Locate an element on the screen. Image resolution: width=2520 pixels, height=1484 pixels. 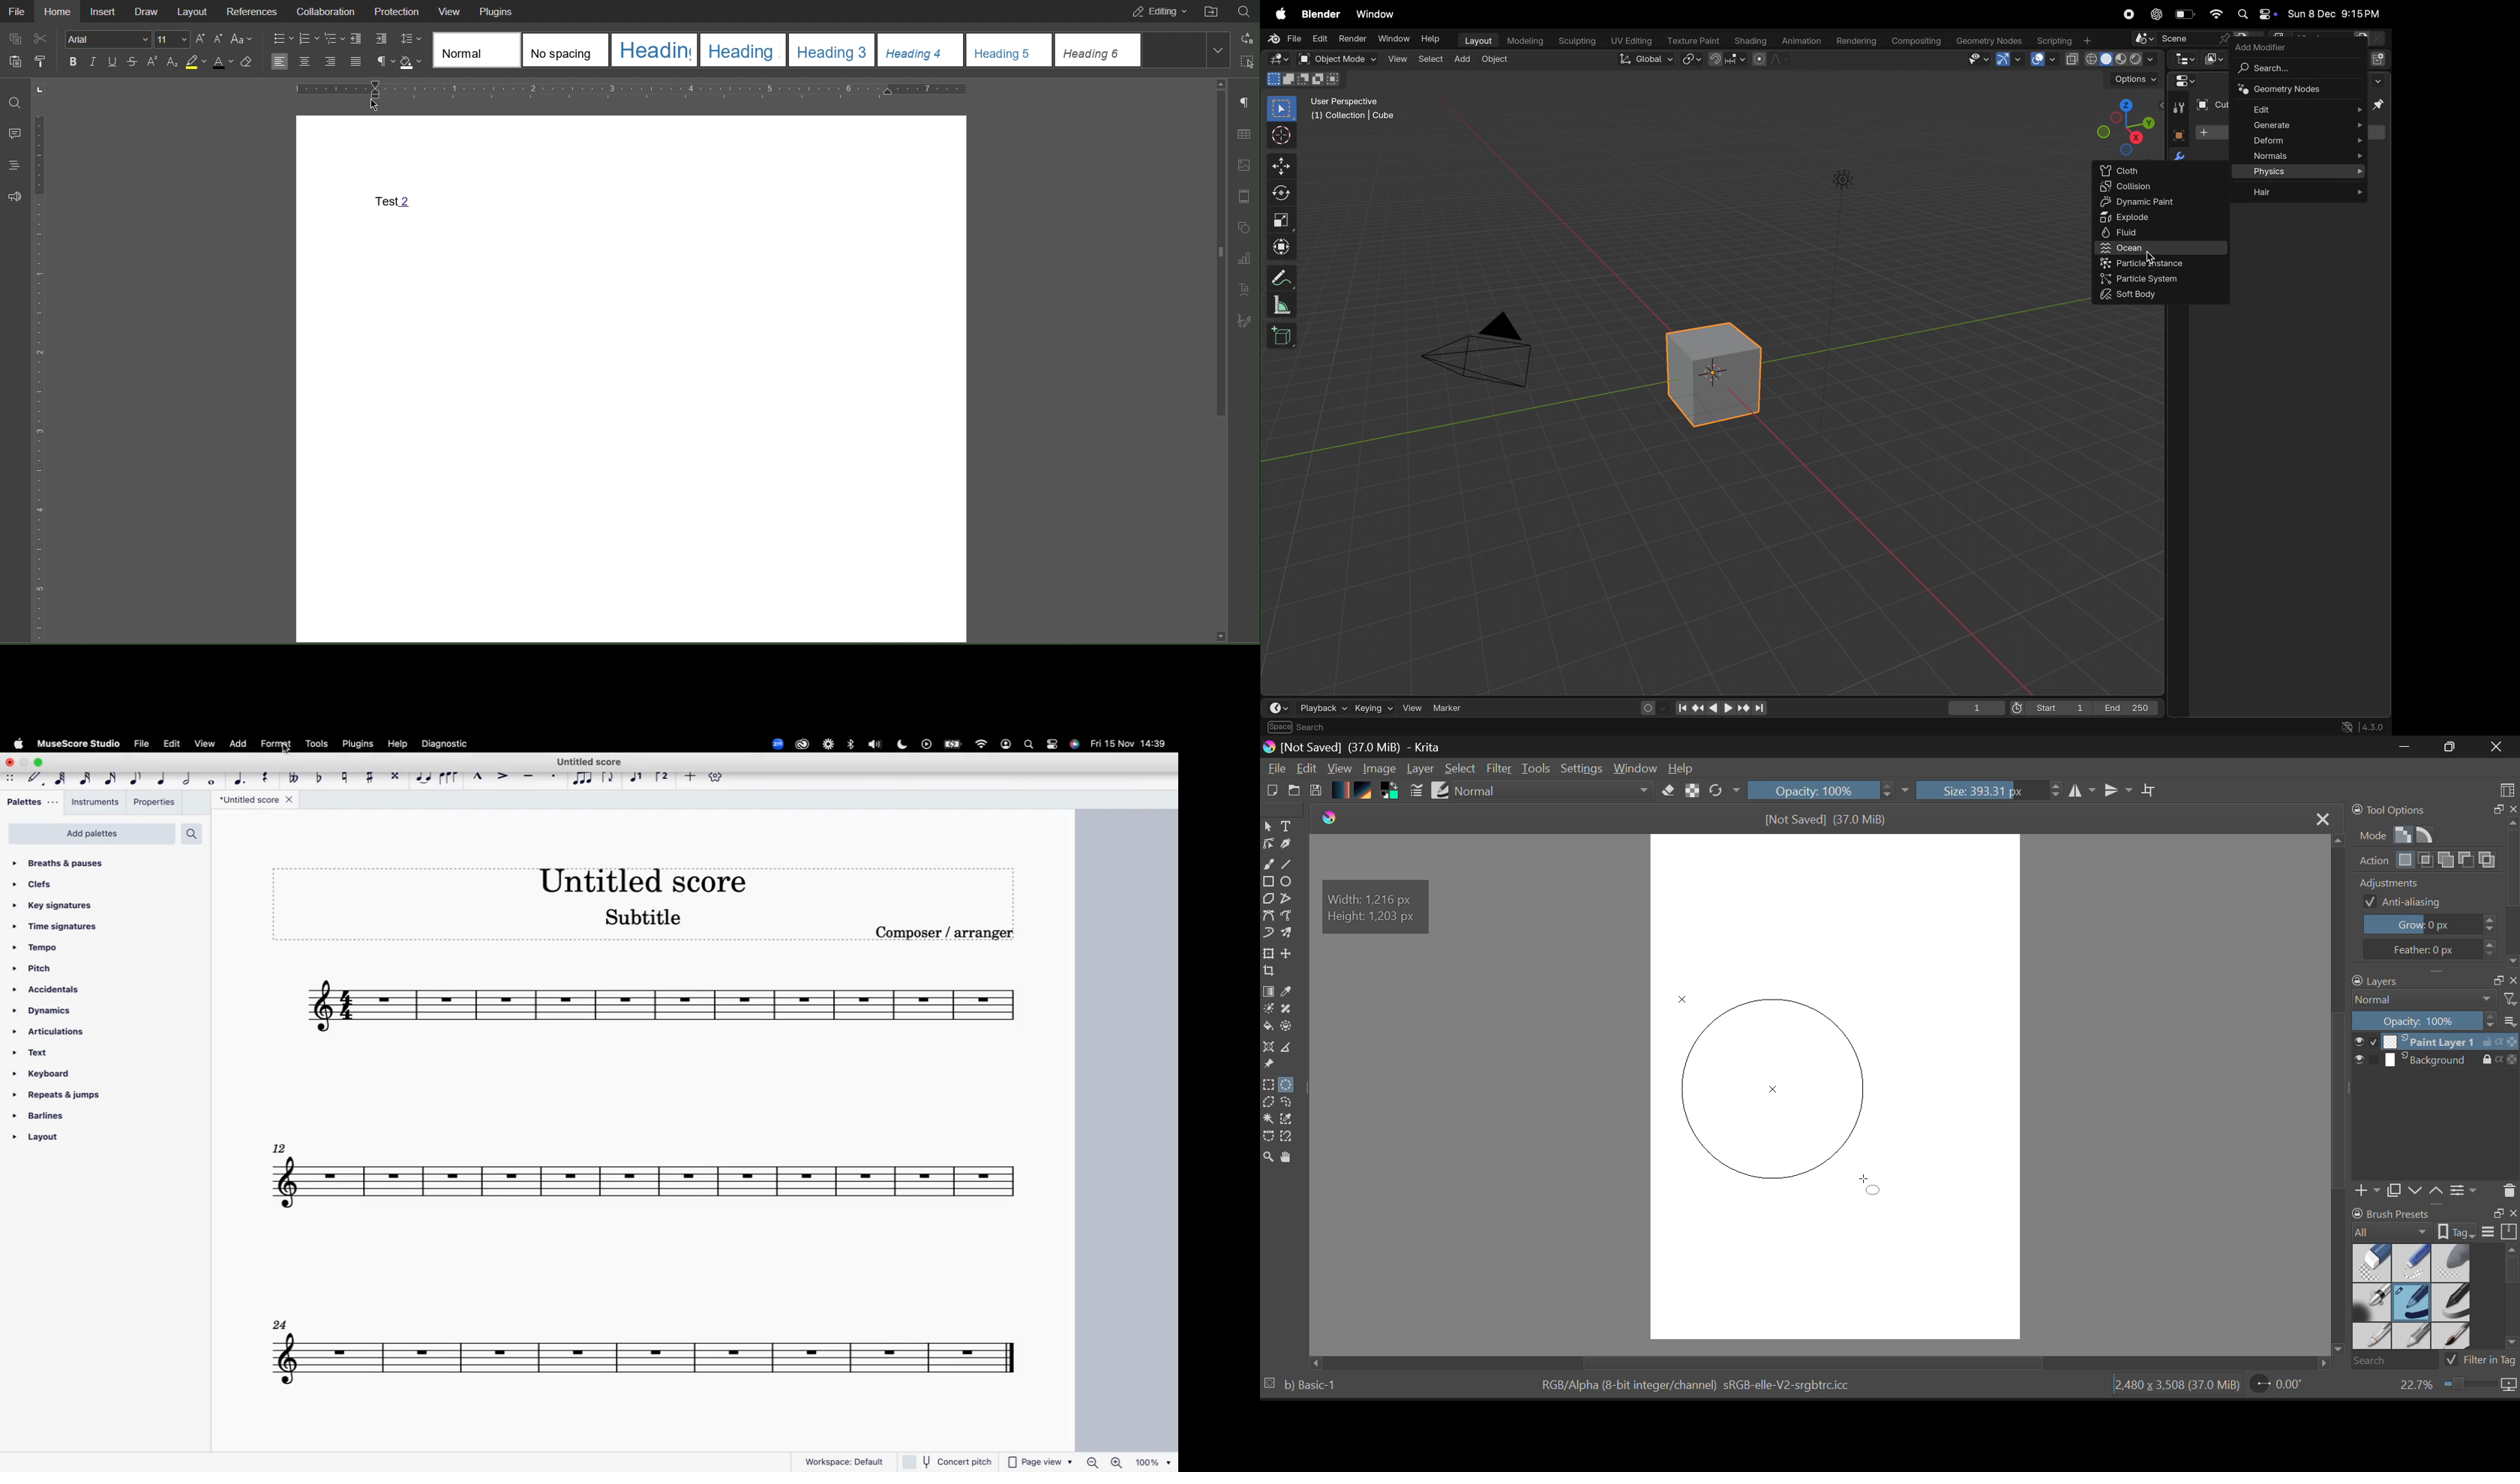
bluetooth is located at coordinates (849, 745).